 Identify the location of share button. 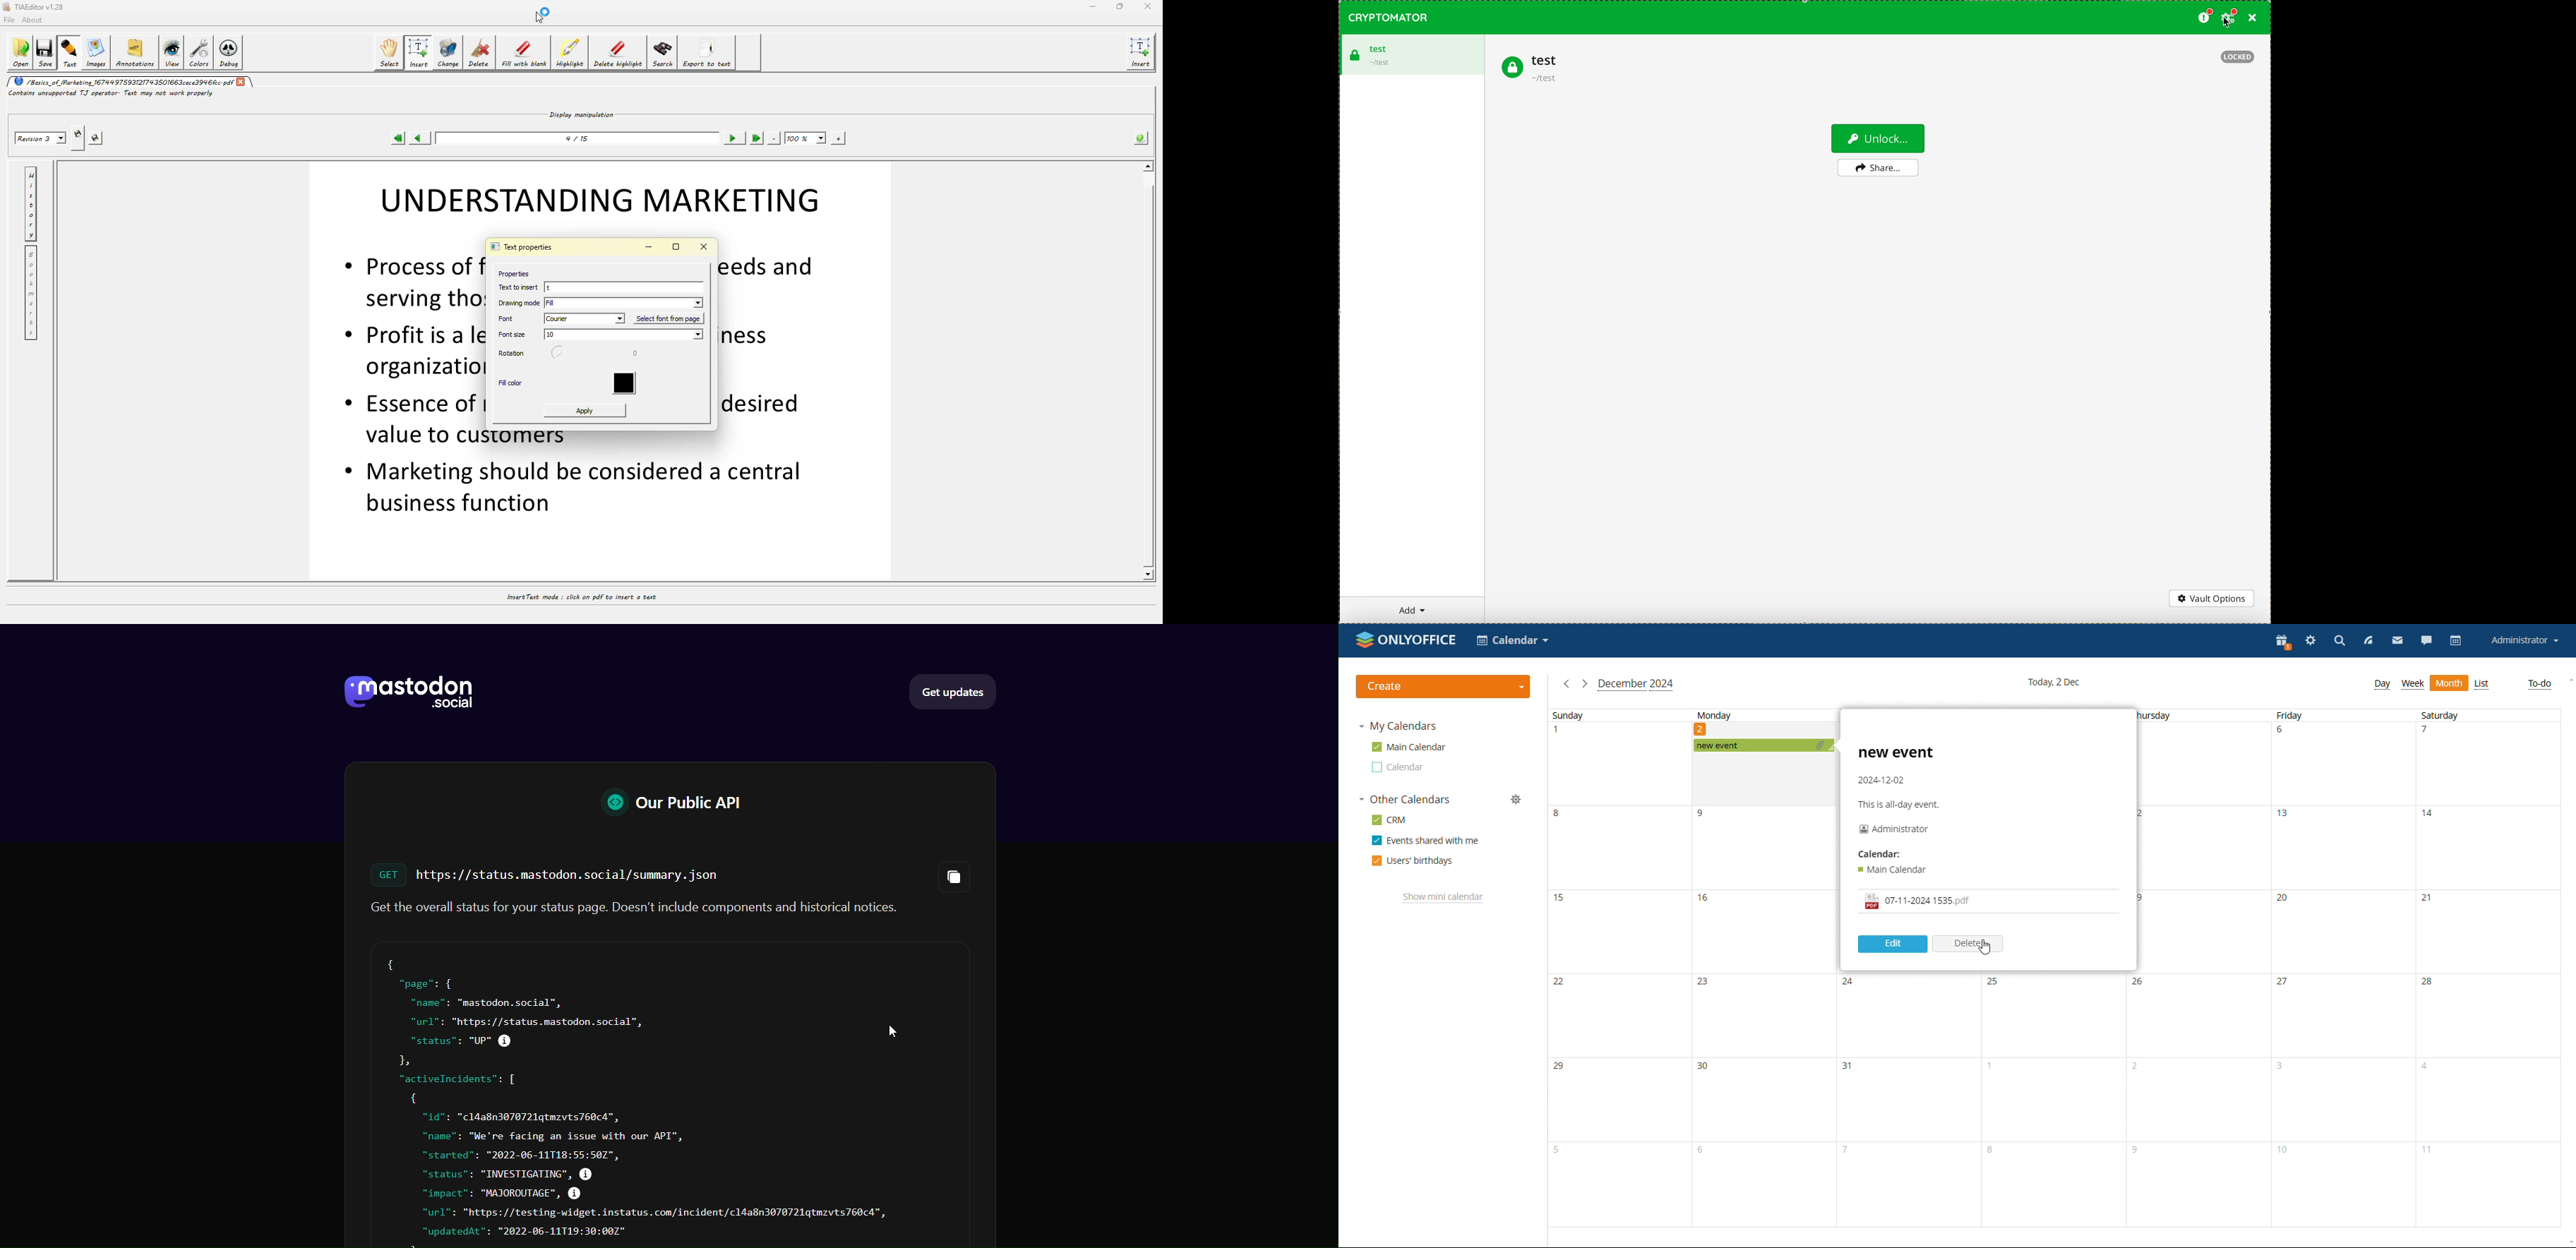
(1878, 168).